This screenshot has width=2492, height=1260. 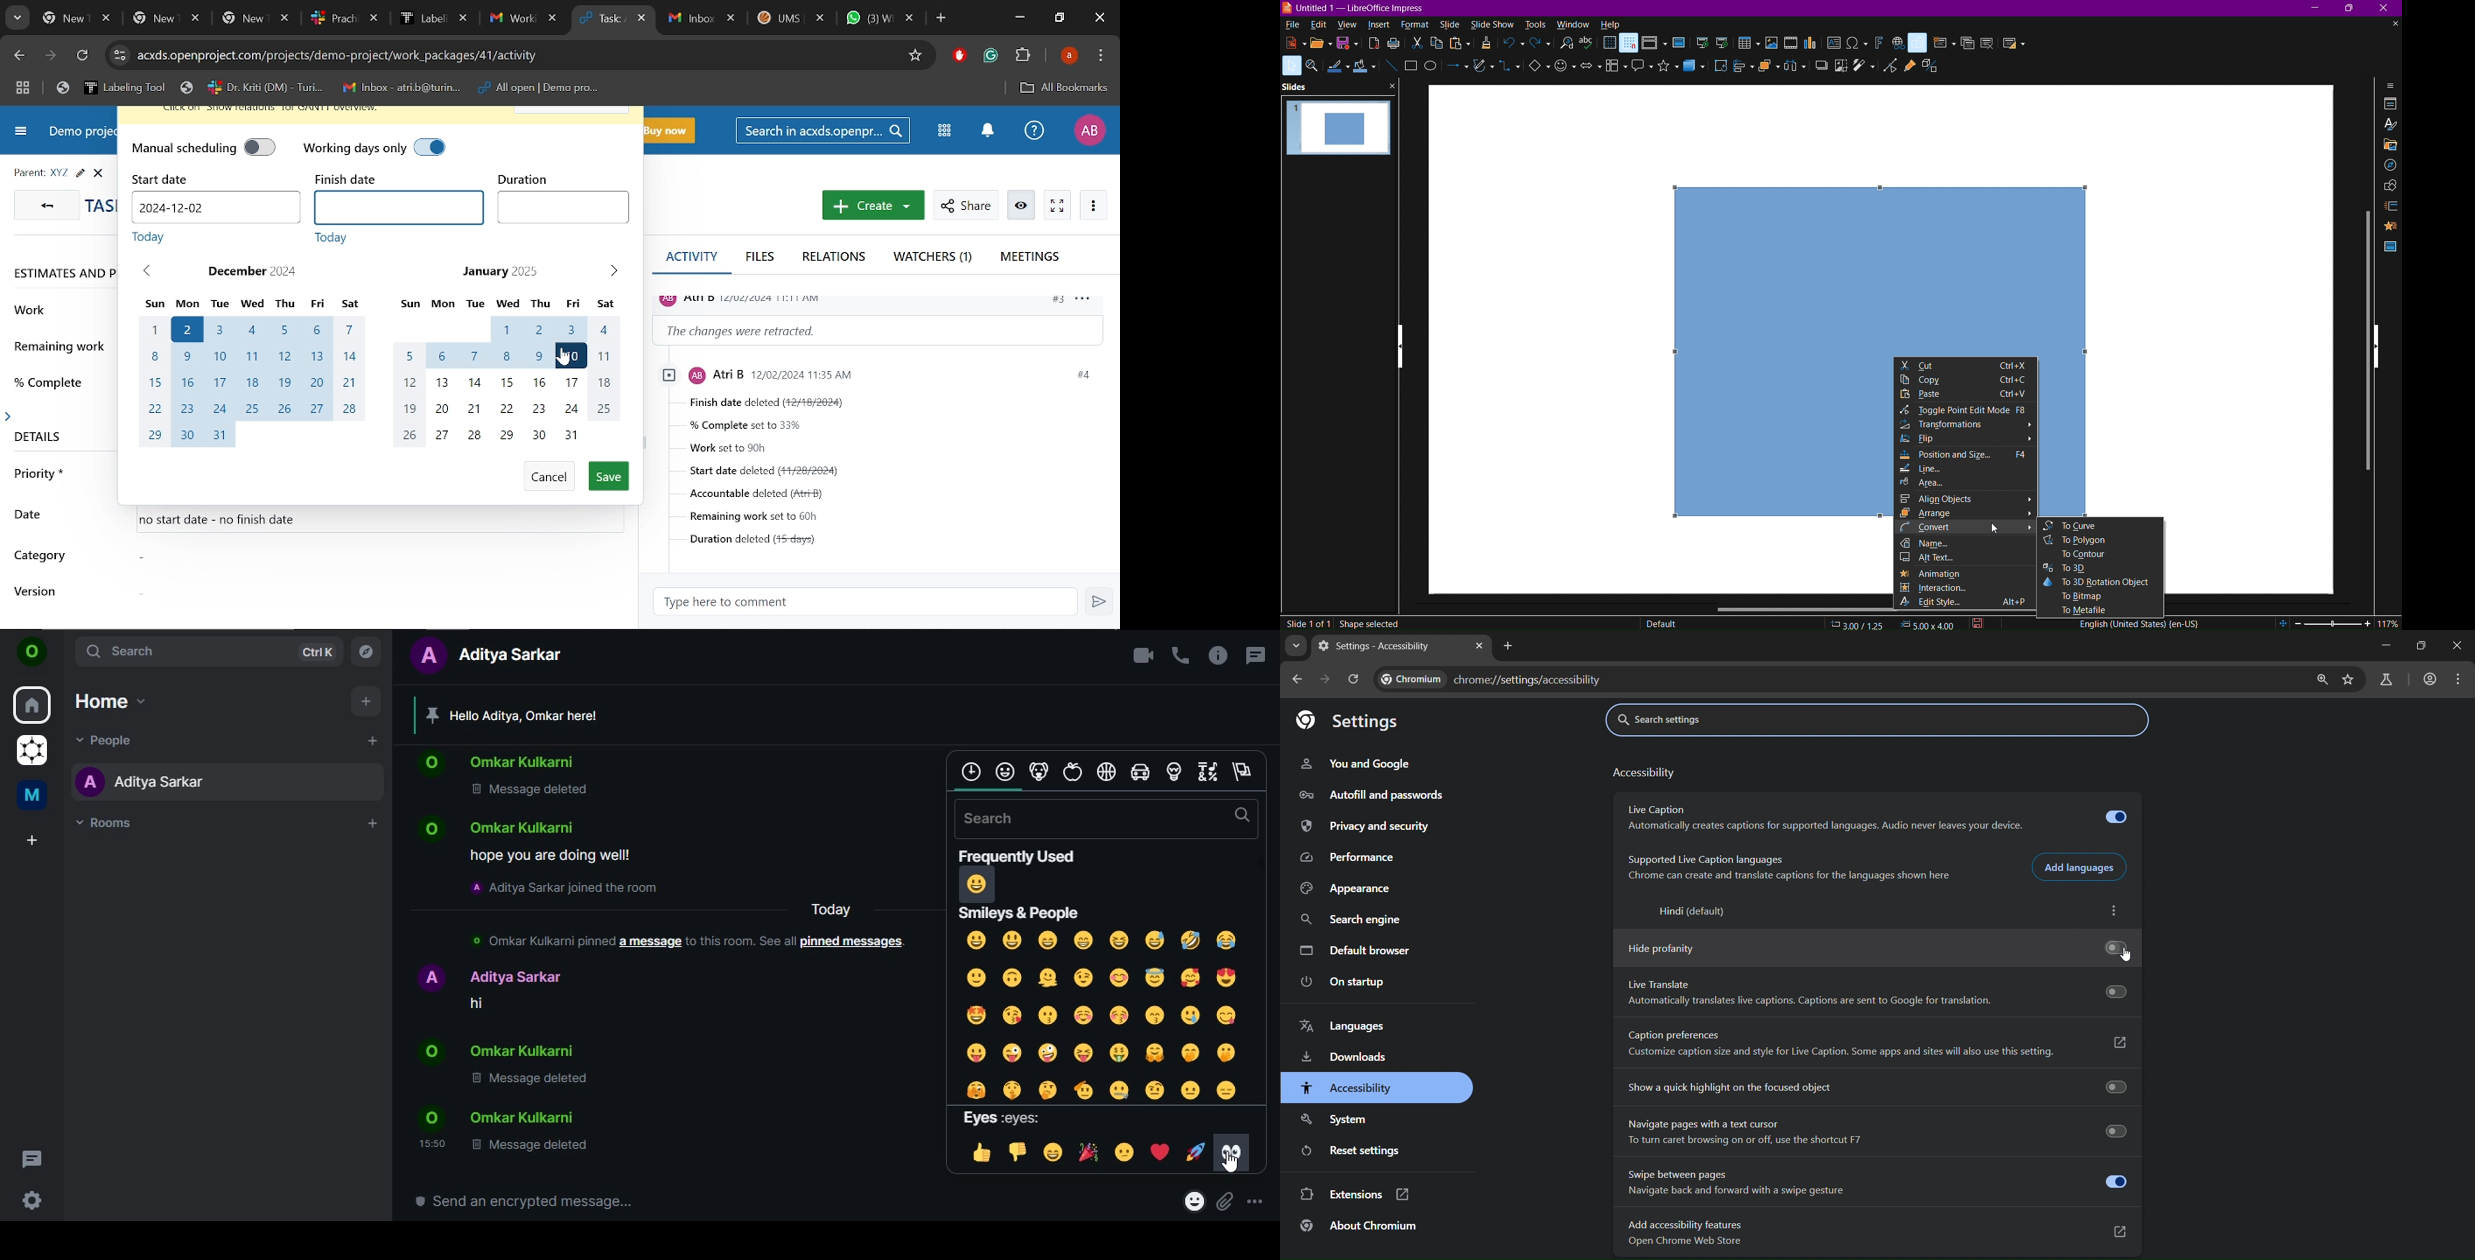 What do you see at coordinates (1589, 71) in the screenshot?
I see `Block Arrows` at bounding box center [1589, 71].